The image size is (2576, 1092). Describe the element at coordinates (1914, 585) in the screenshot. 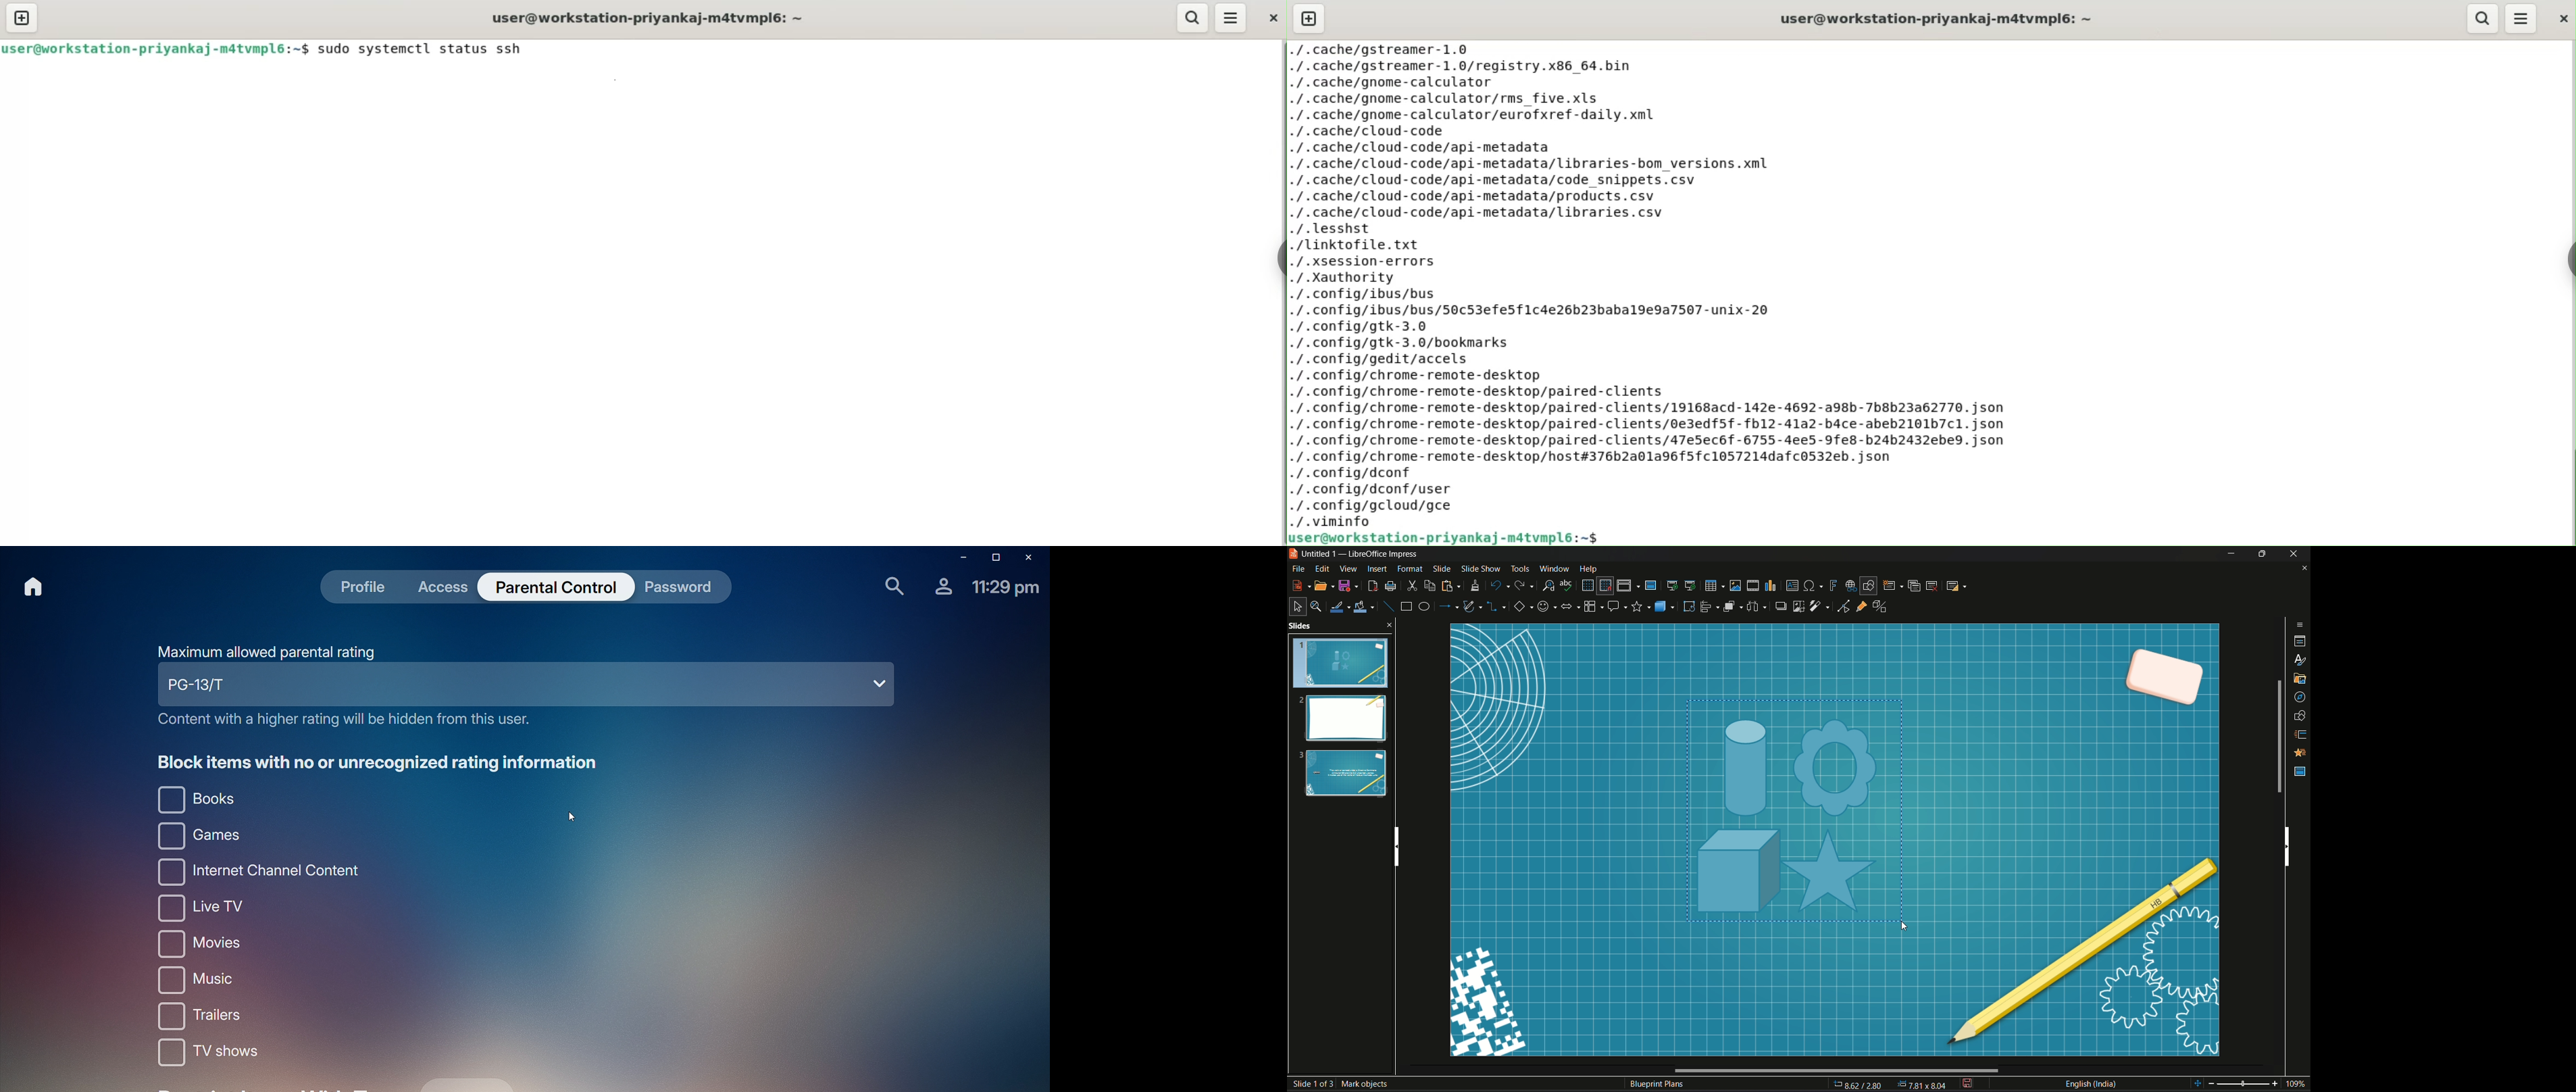

I see `duplicate slide` at that location.